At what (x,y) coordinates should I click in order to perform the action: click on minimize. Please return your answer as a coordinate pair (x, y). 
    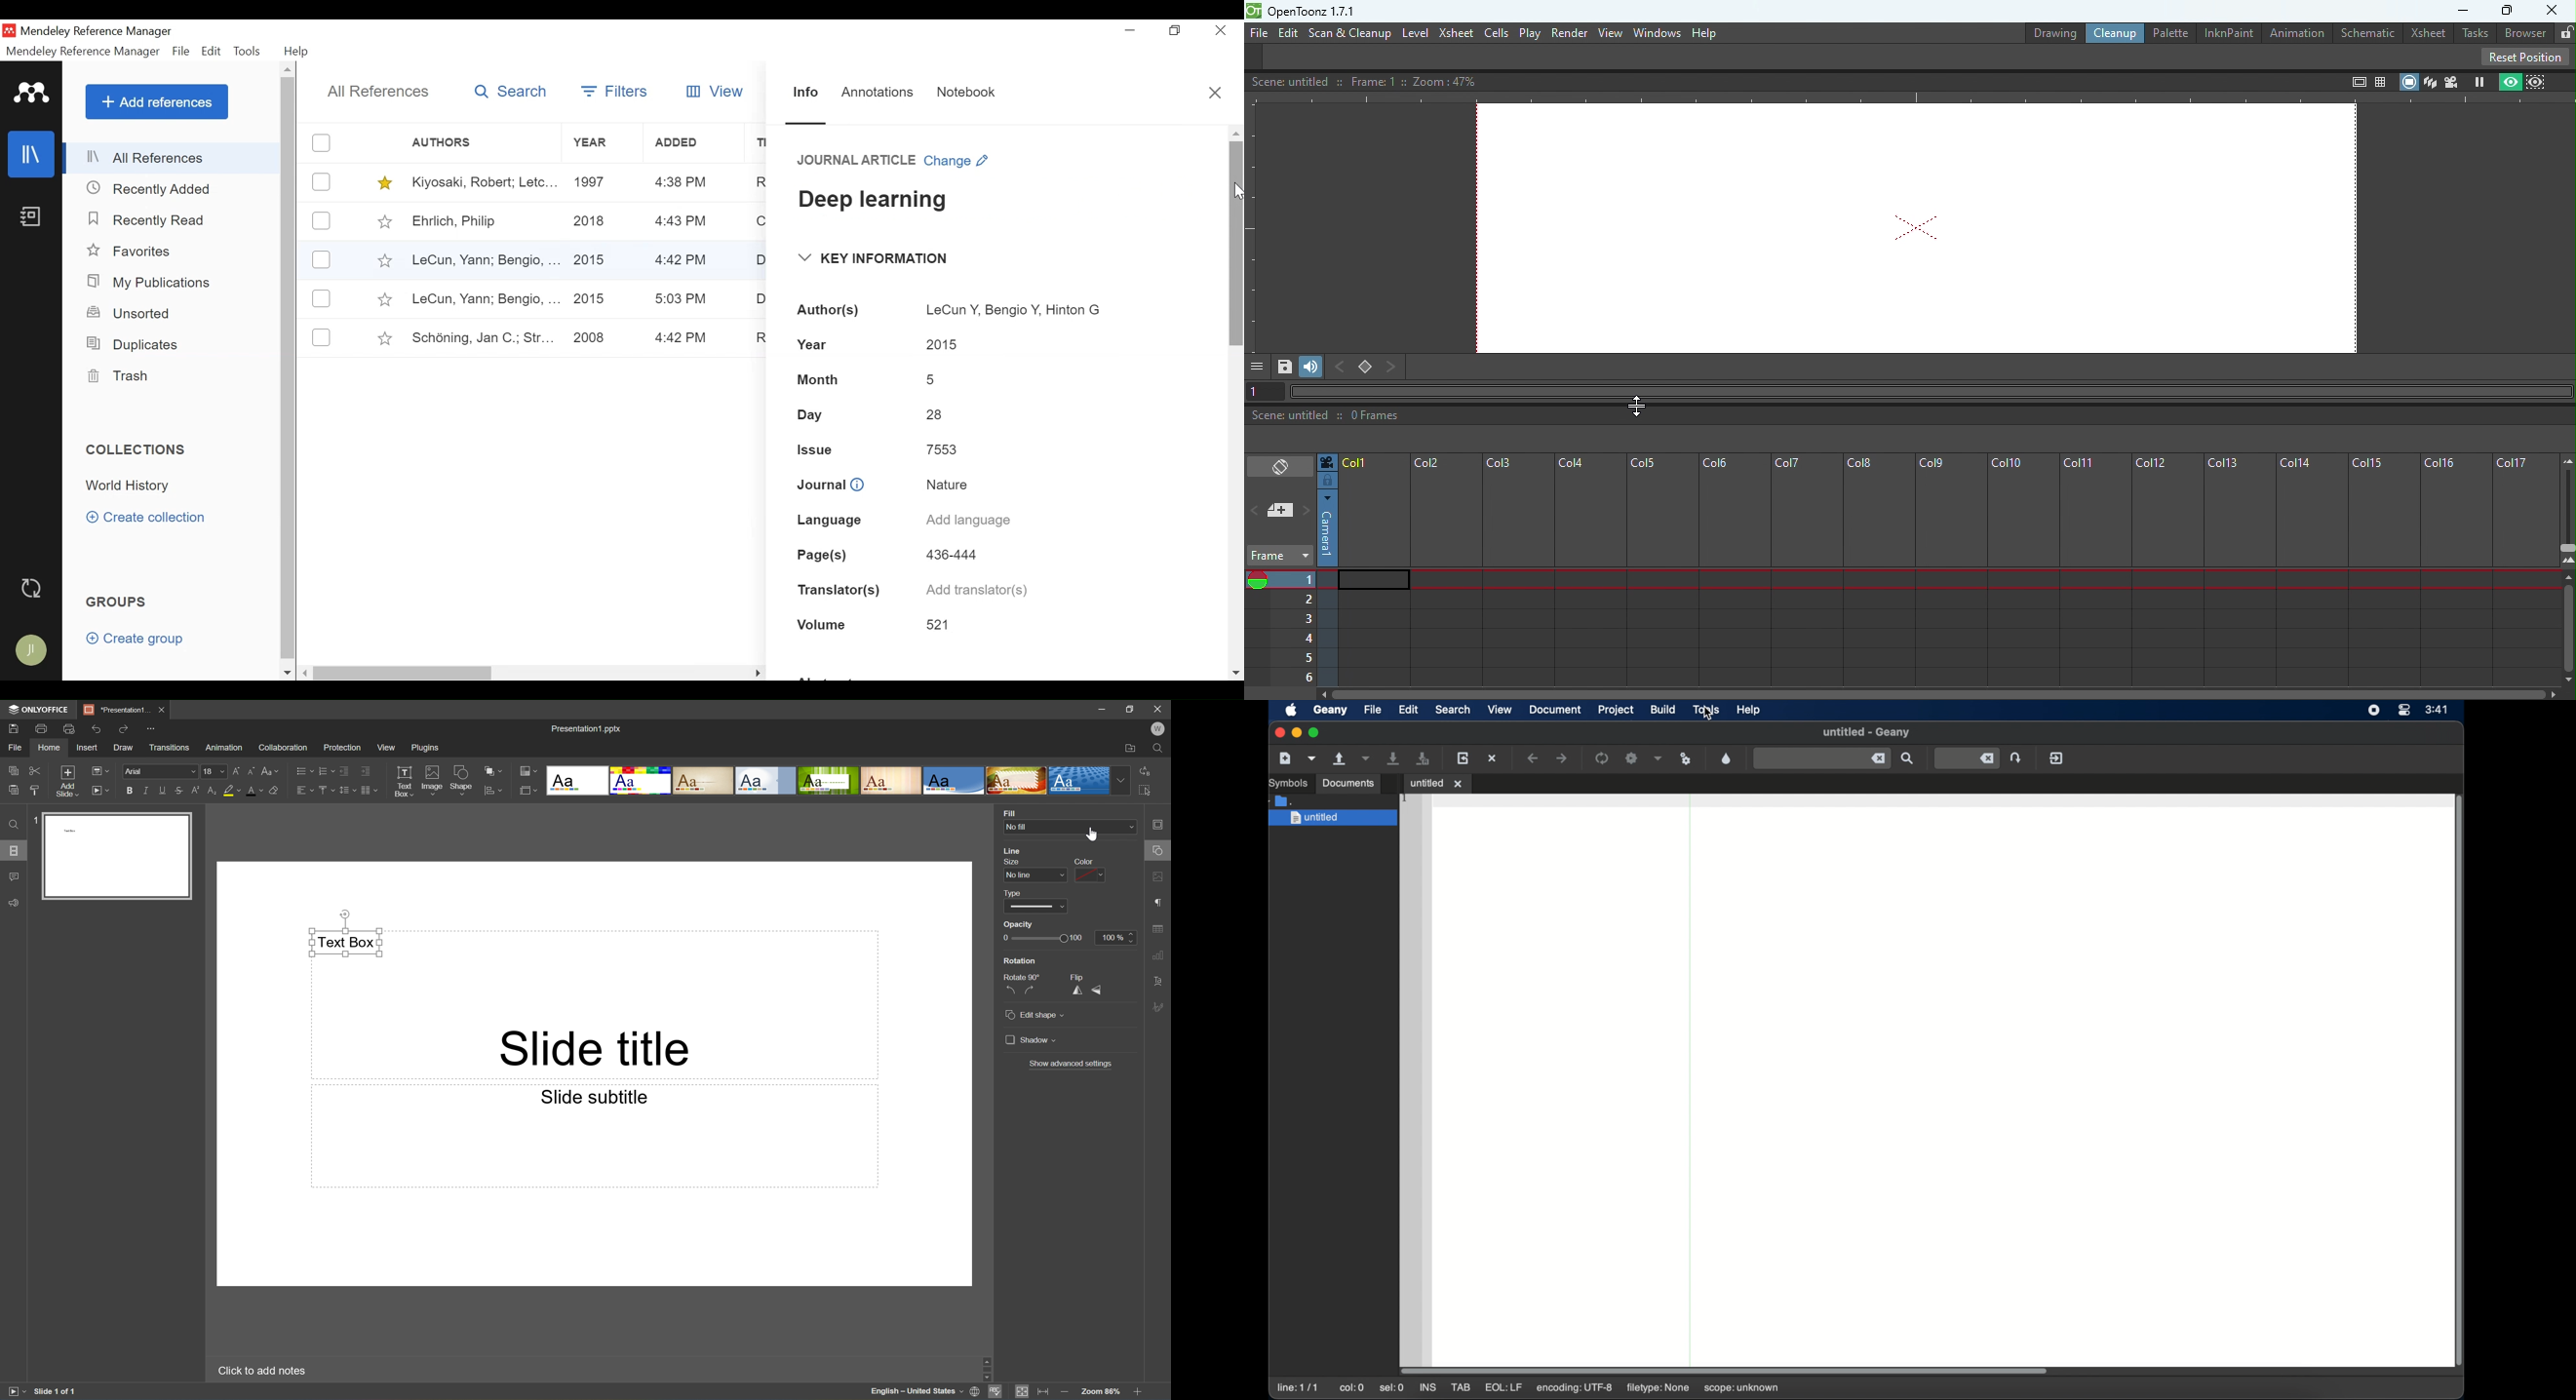
    Looking at the image, I should click on (1297, 732).